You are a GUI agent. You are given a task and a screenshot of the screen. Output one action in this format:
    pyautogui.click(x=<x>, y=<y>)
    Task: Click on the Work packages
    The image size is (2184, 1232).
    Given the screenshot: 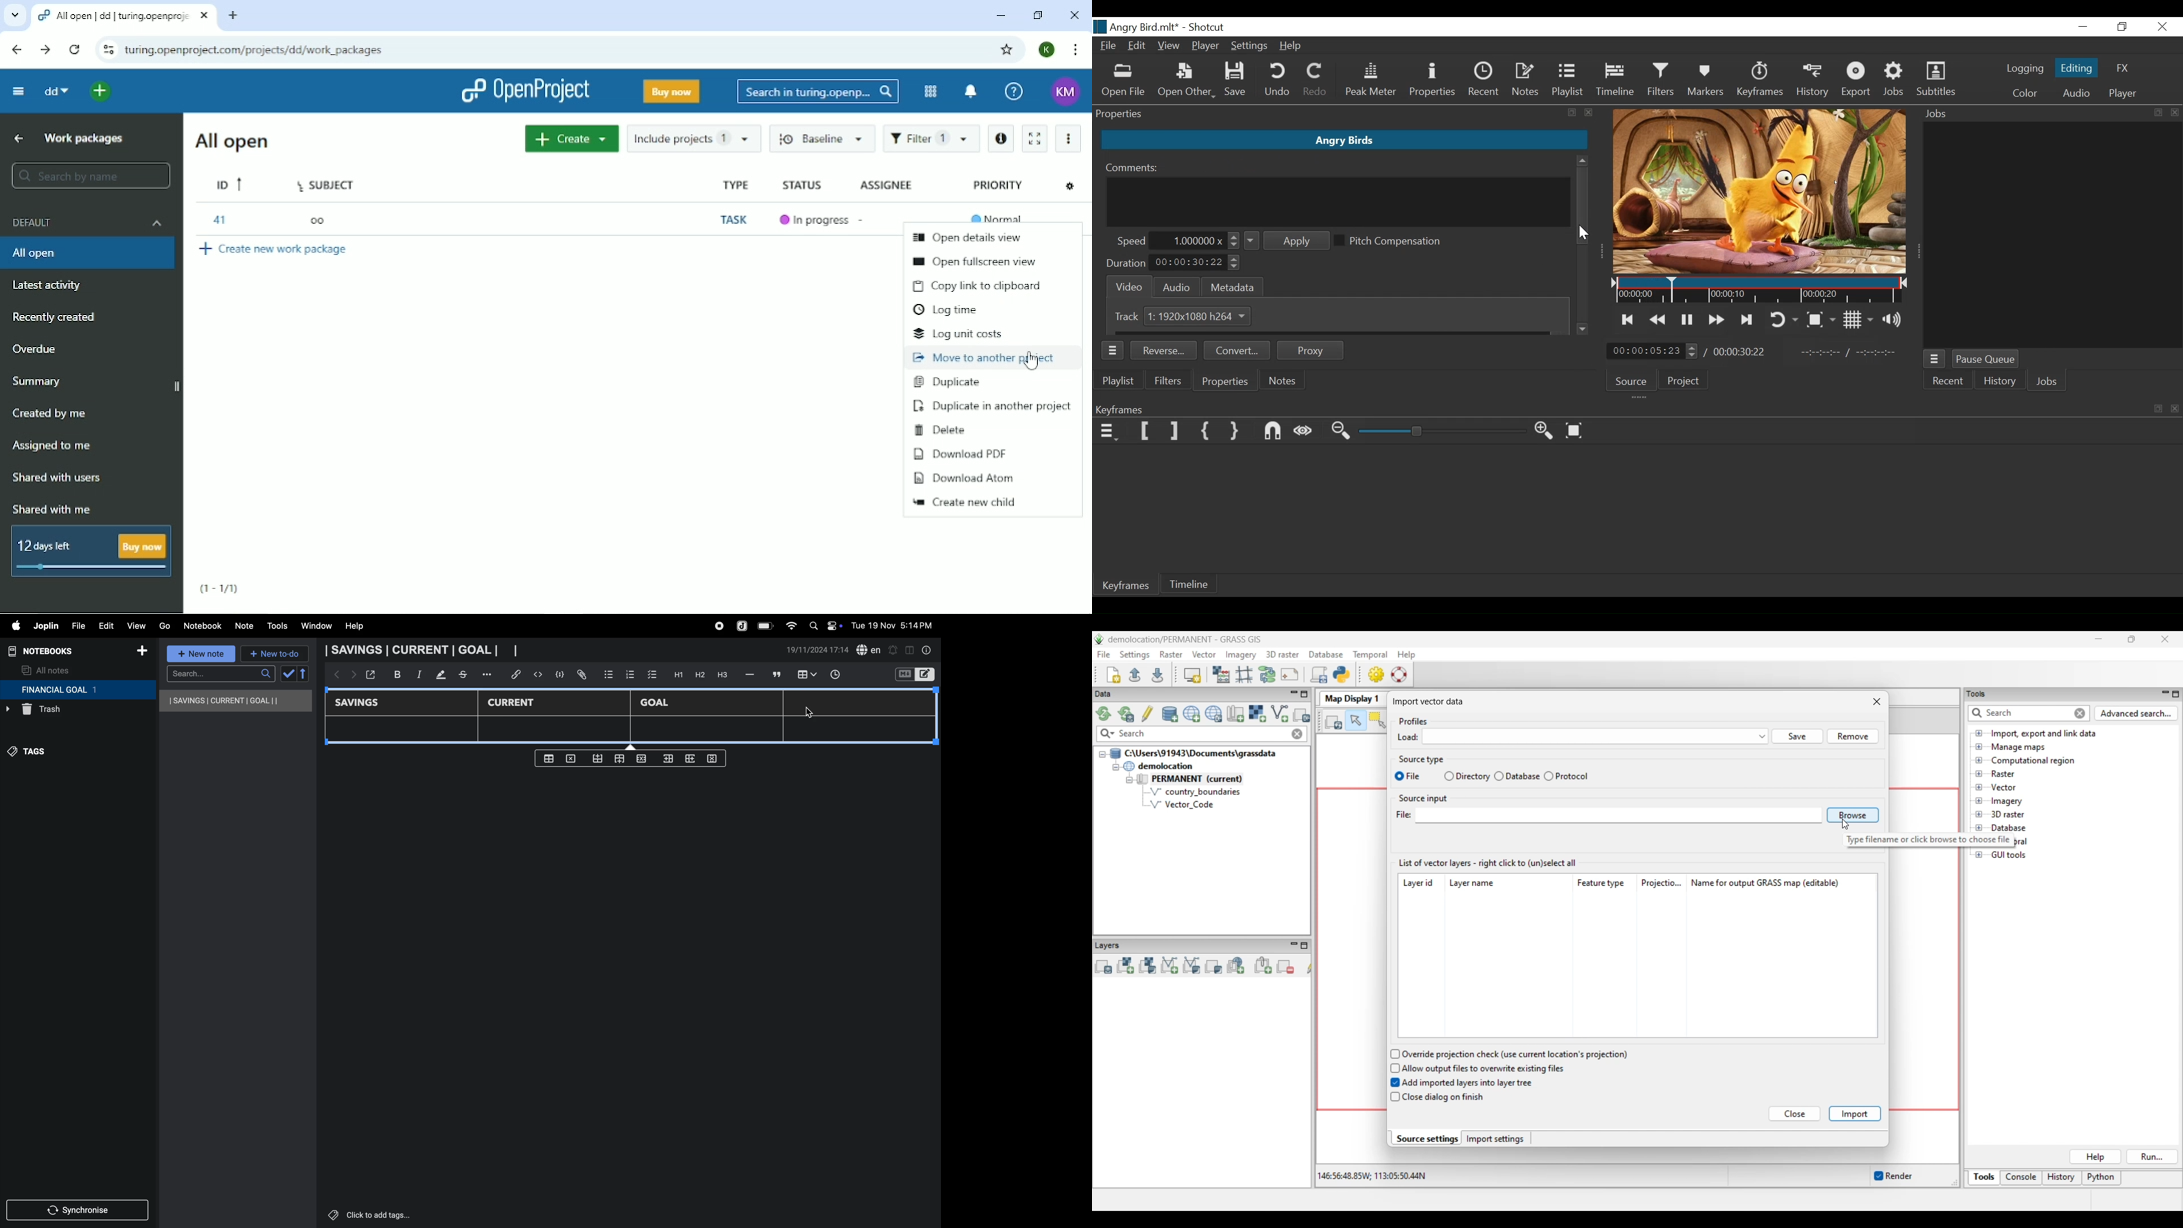 What is the action you would take?
    pyautogui.click(x=87, y=139)
    